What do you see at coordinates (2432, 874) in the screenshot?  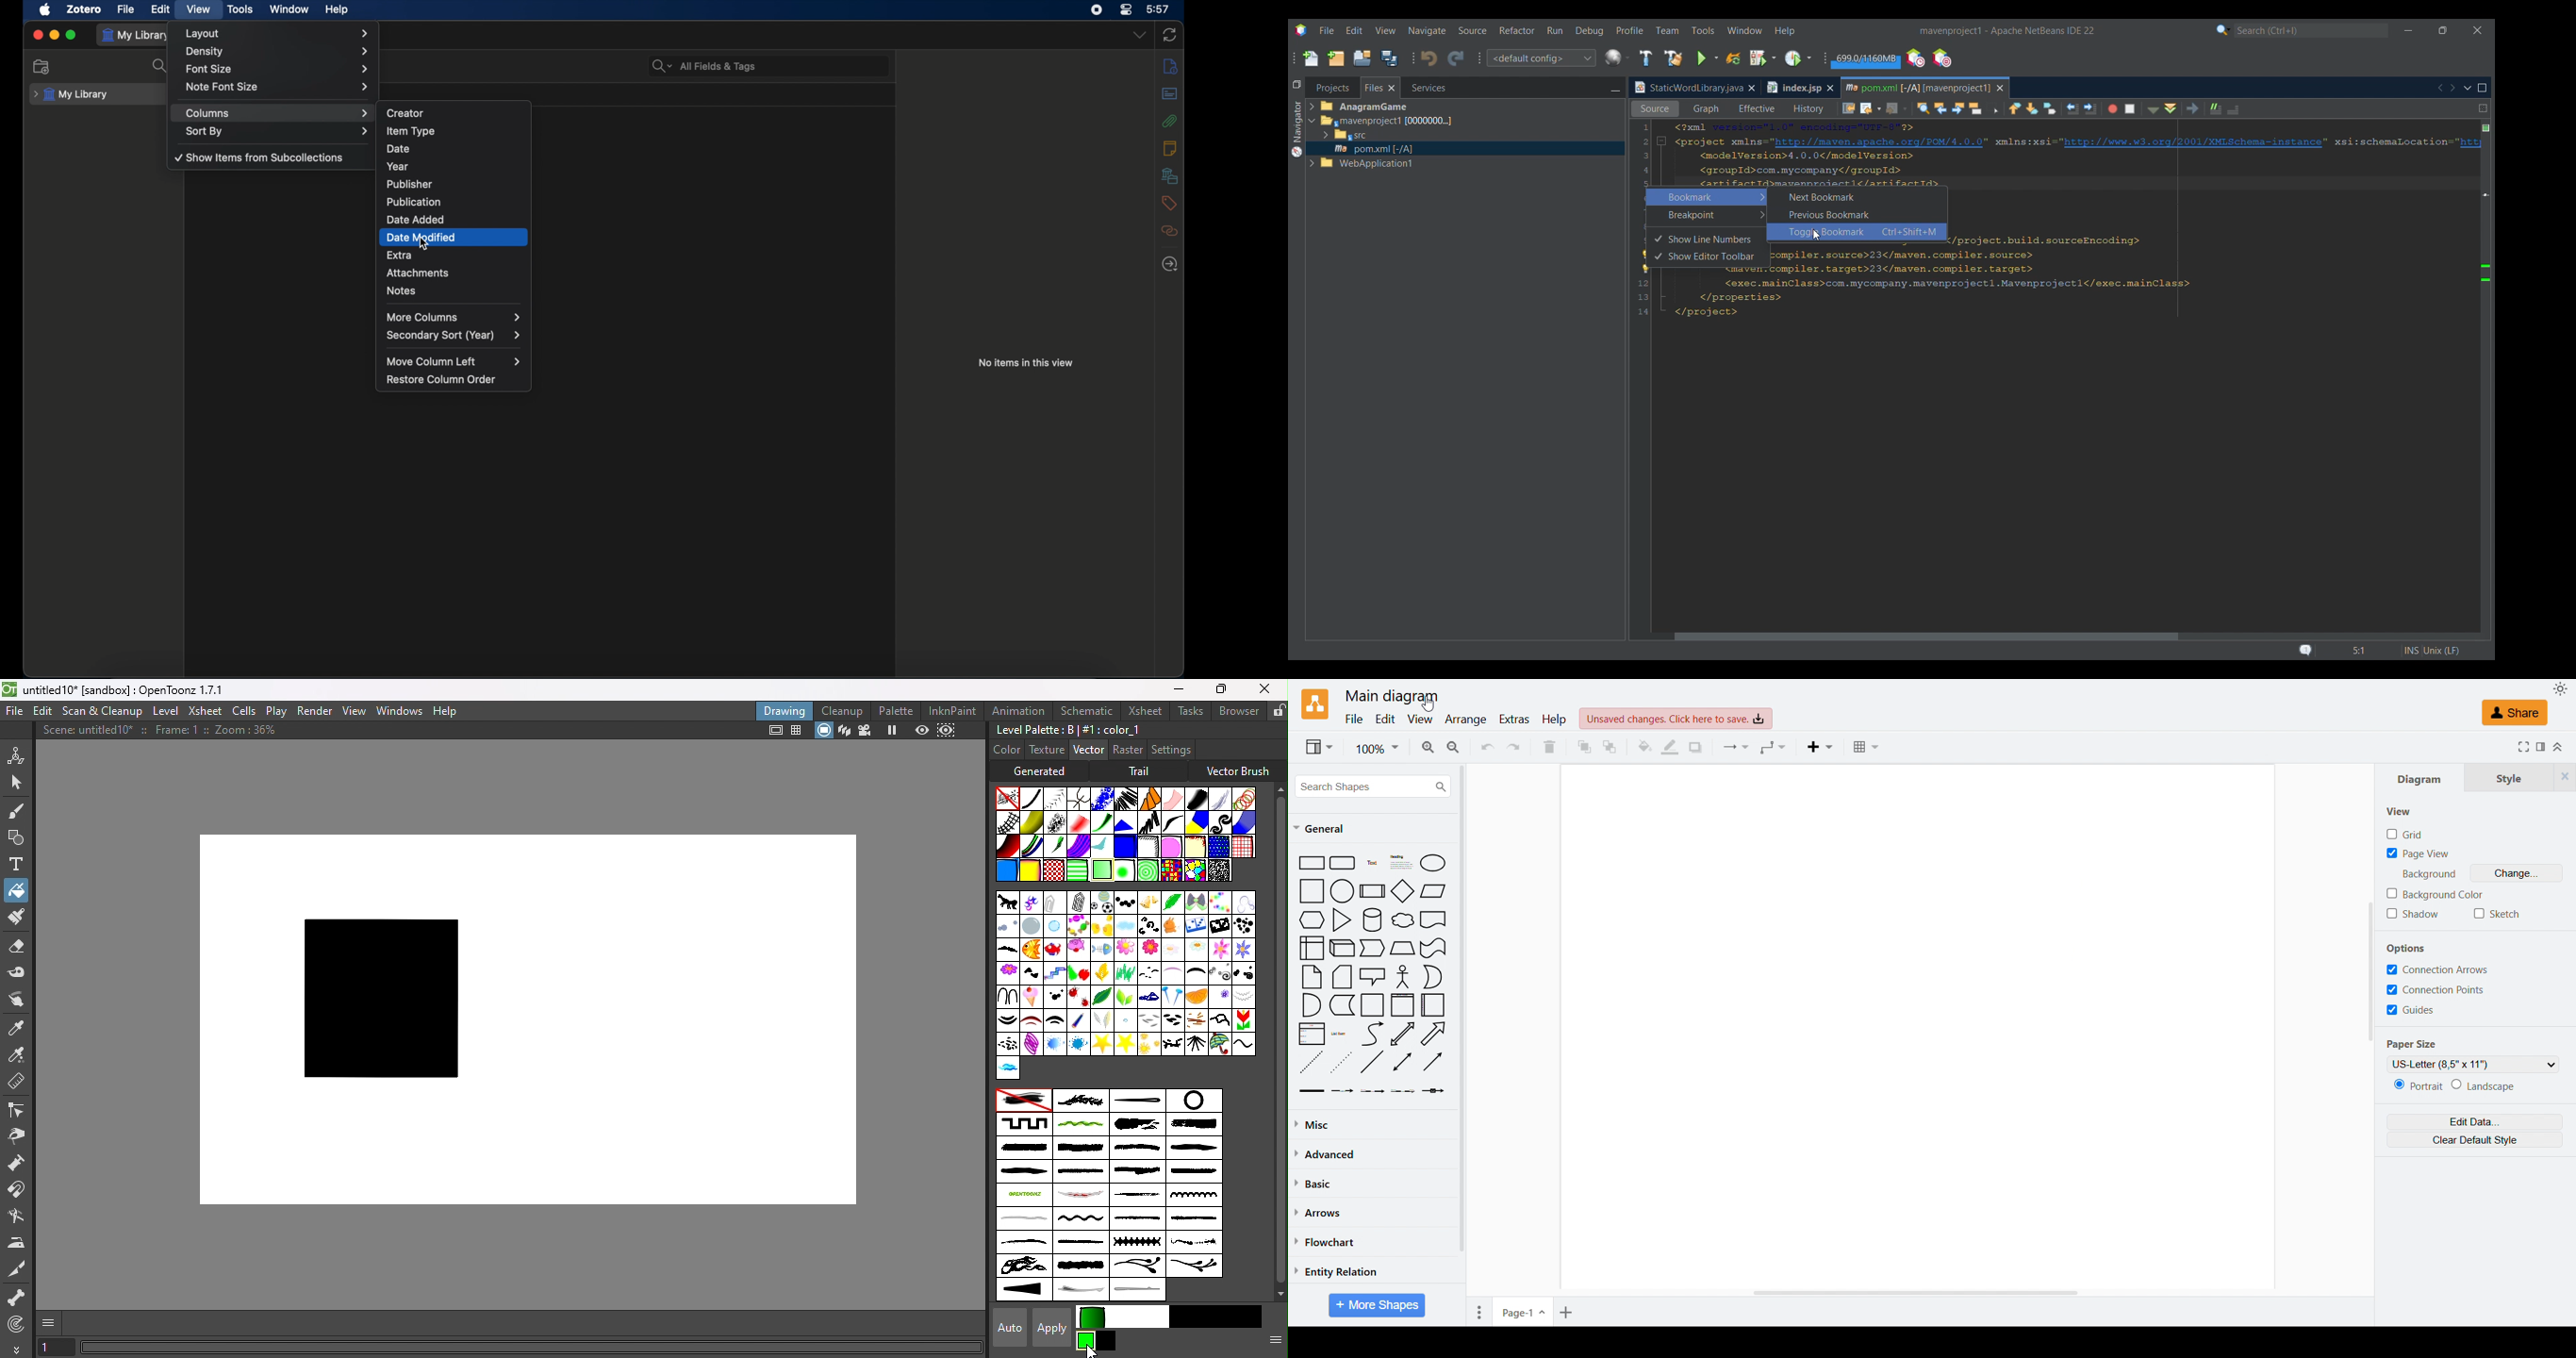 I see `text` at bounding box center [2432, 874].